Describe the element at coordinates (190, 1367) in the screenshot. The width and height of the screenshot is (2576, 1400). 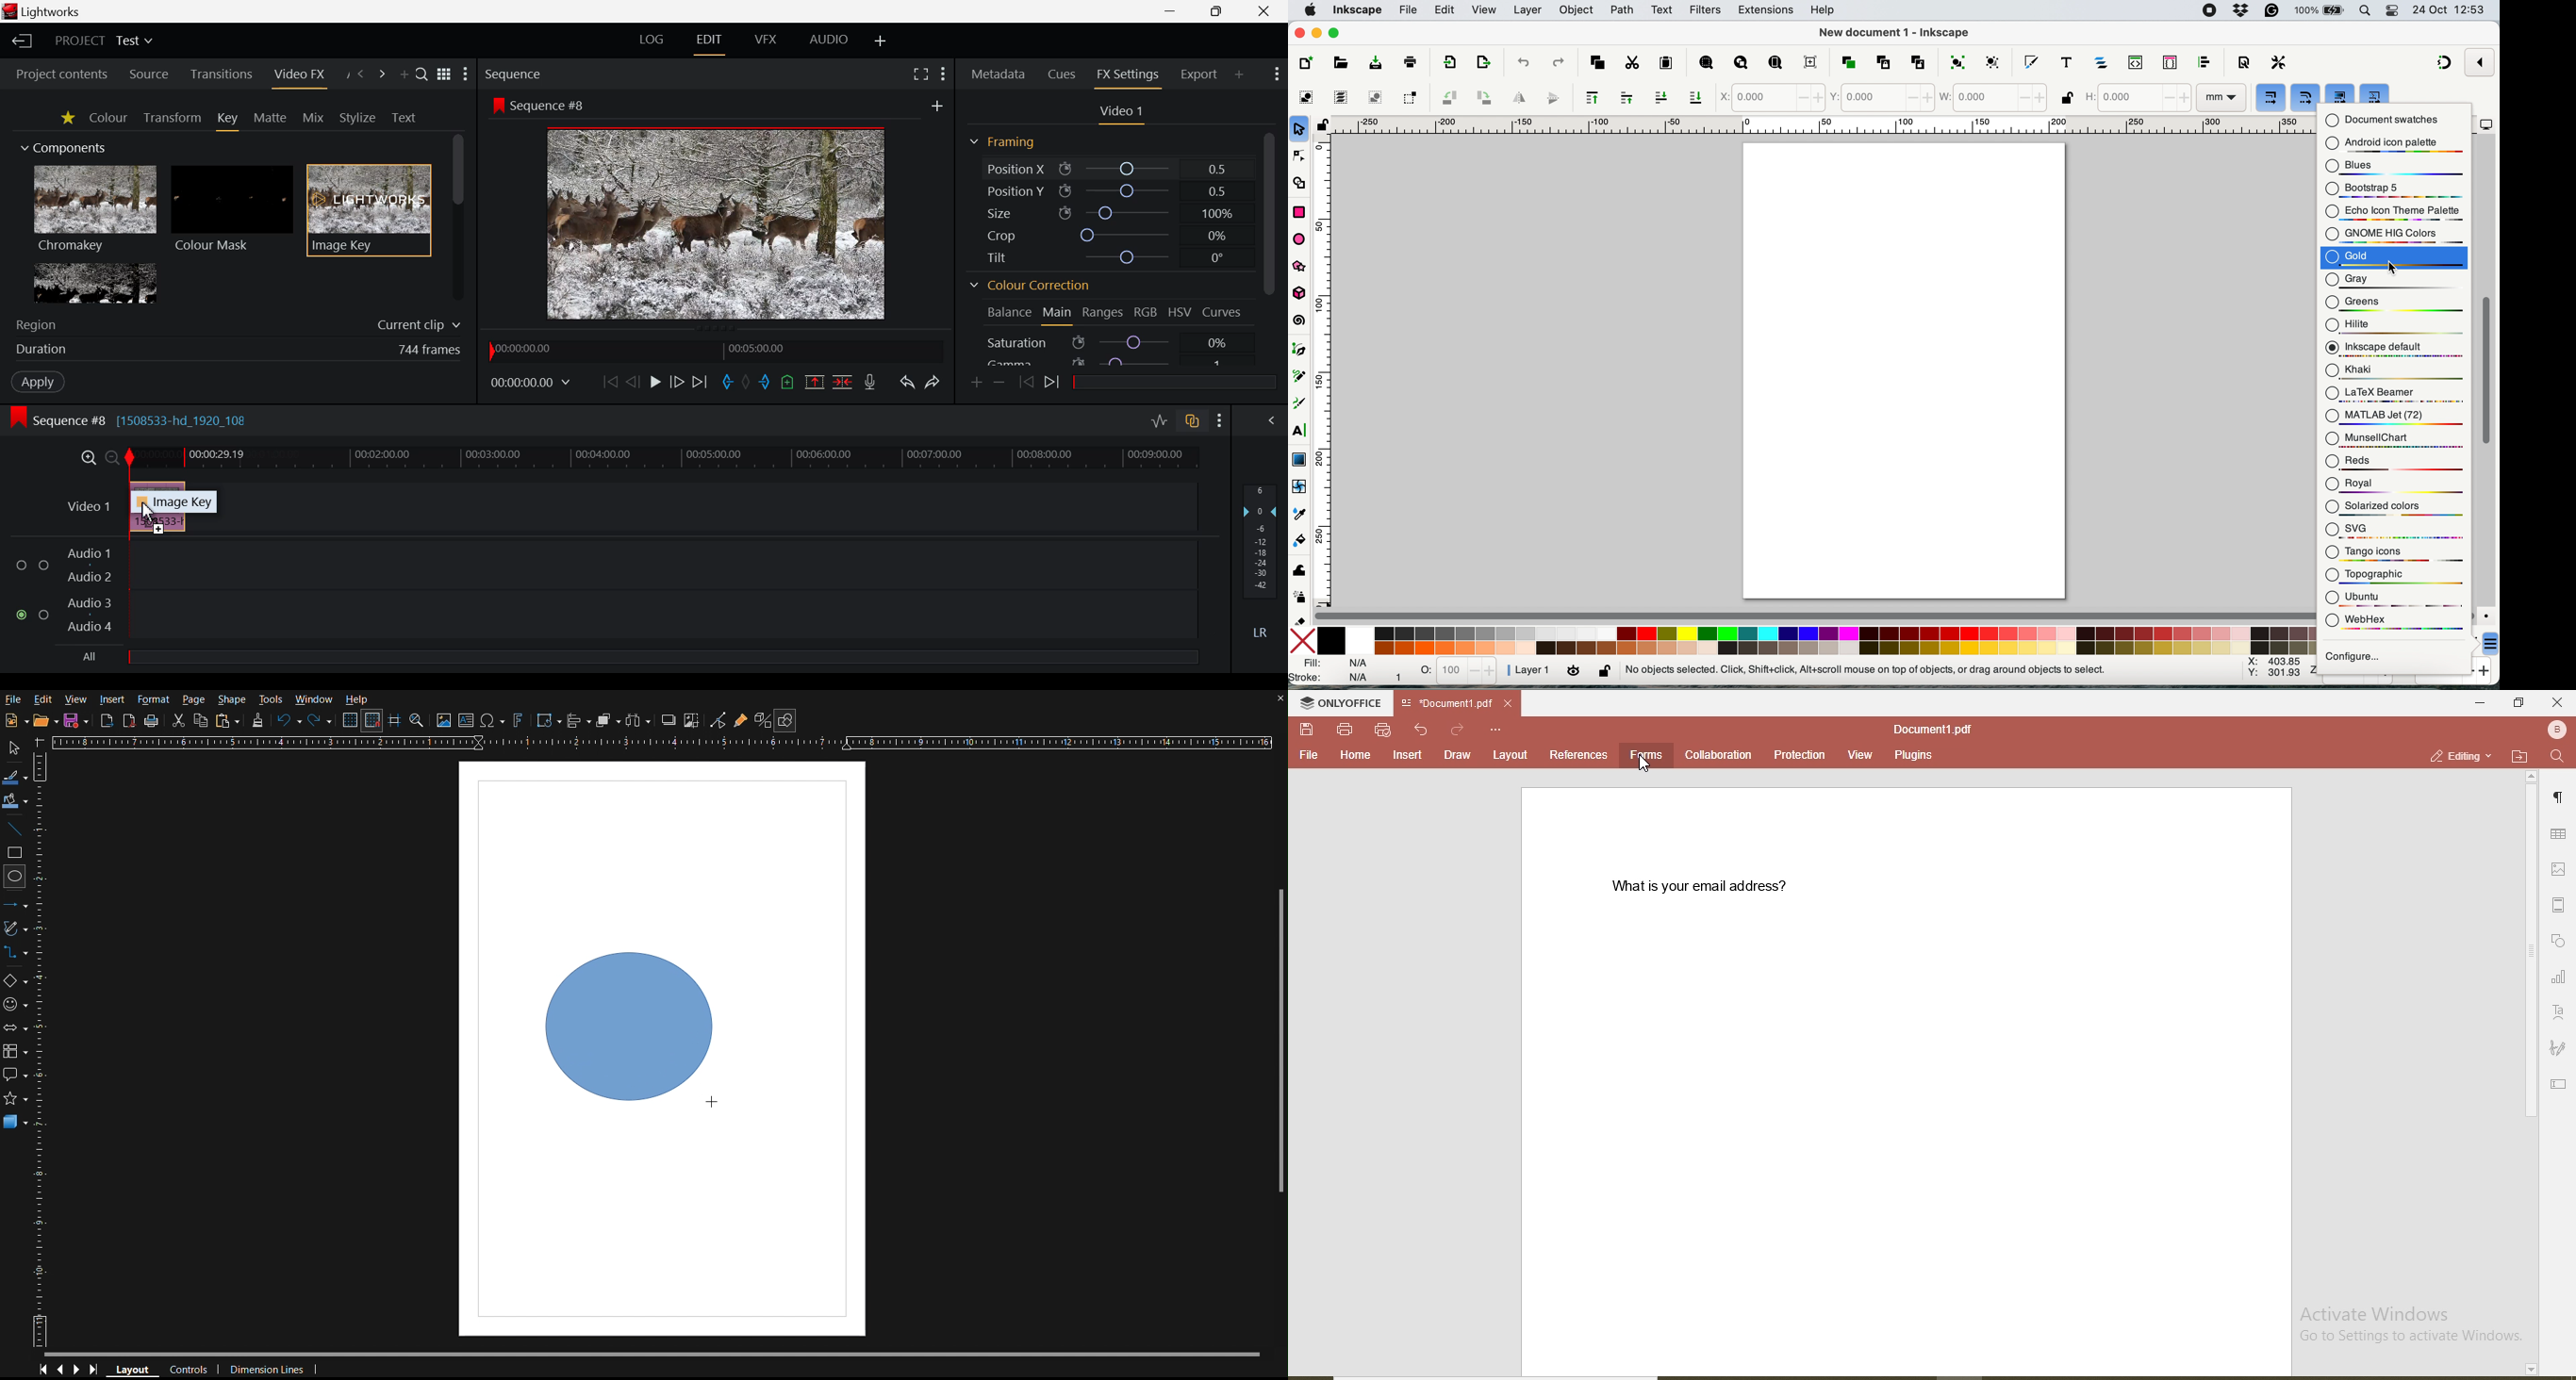
I see `Controls` at that location.